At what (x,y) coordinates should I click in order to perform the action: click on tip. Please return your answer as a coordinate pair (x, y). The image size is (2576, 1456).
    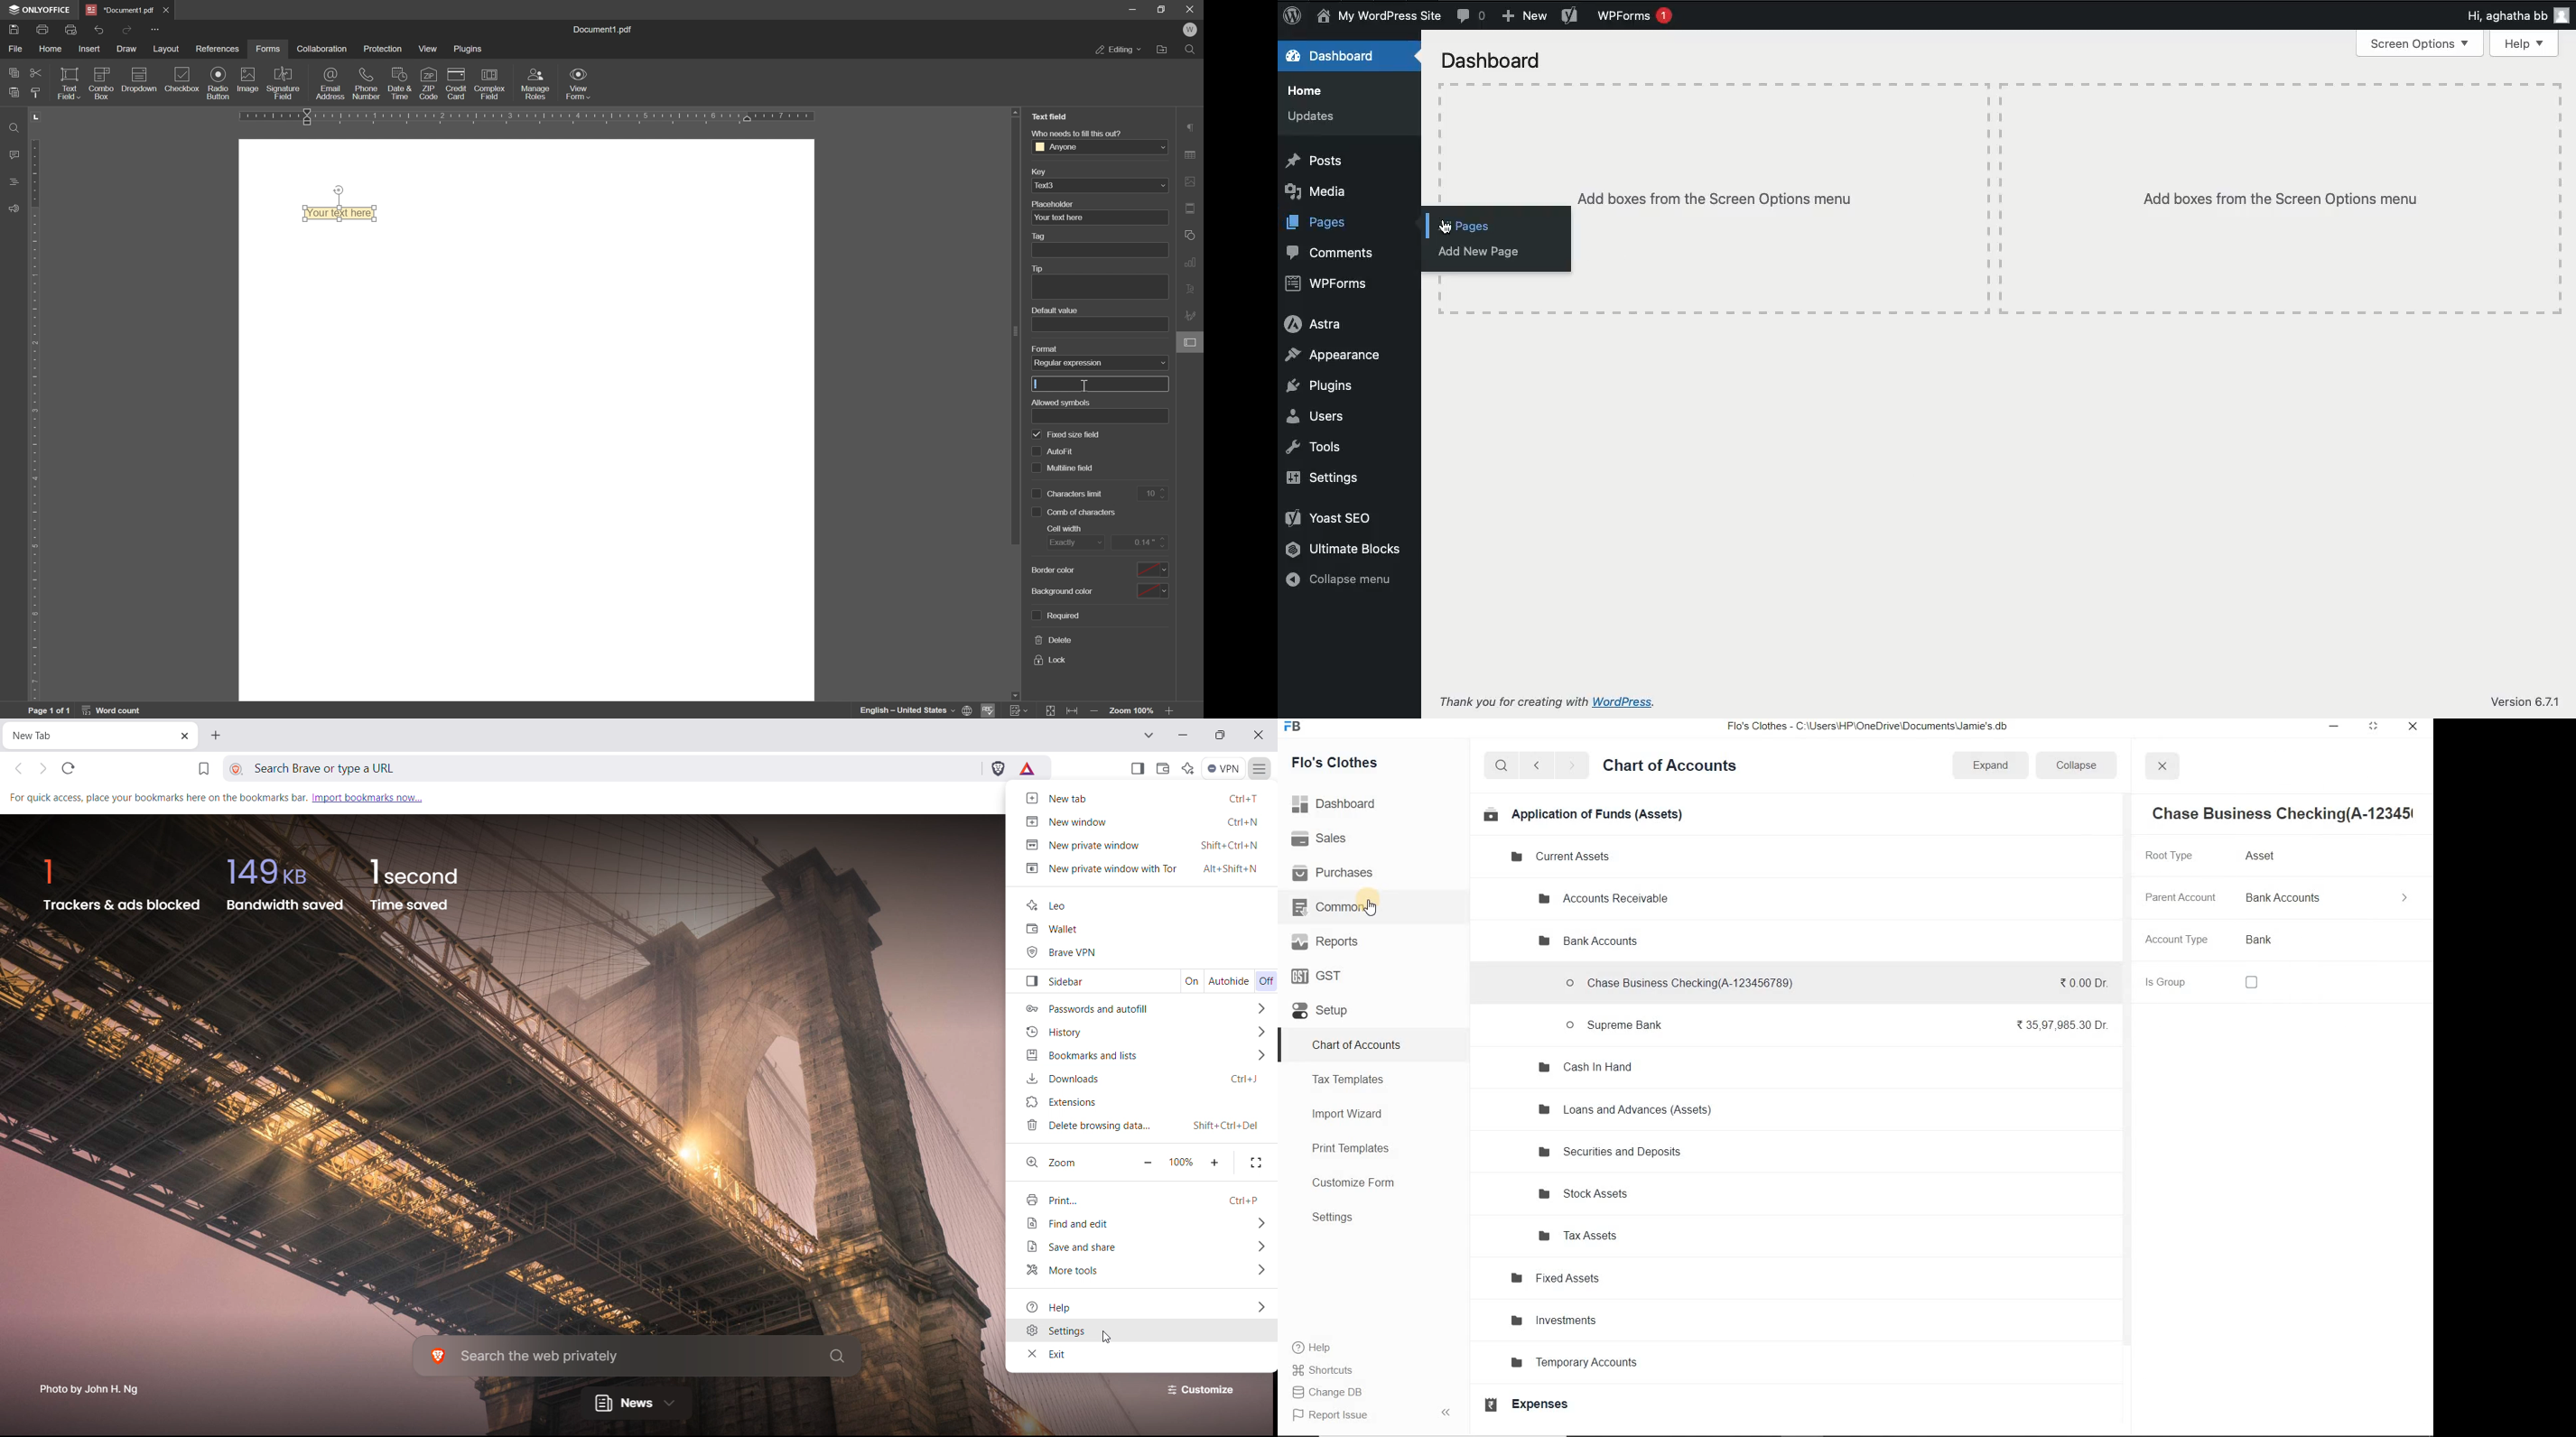
    Looking at the image, I should click on (1042, 268).